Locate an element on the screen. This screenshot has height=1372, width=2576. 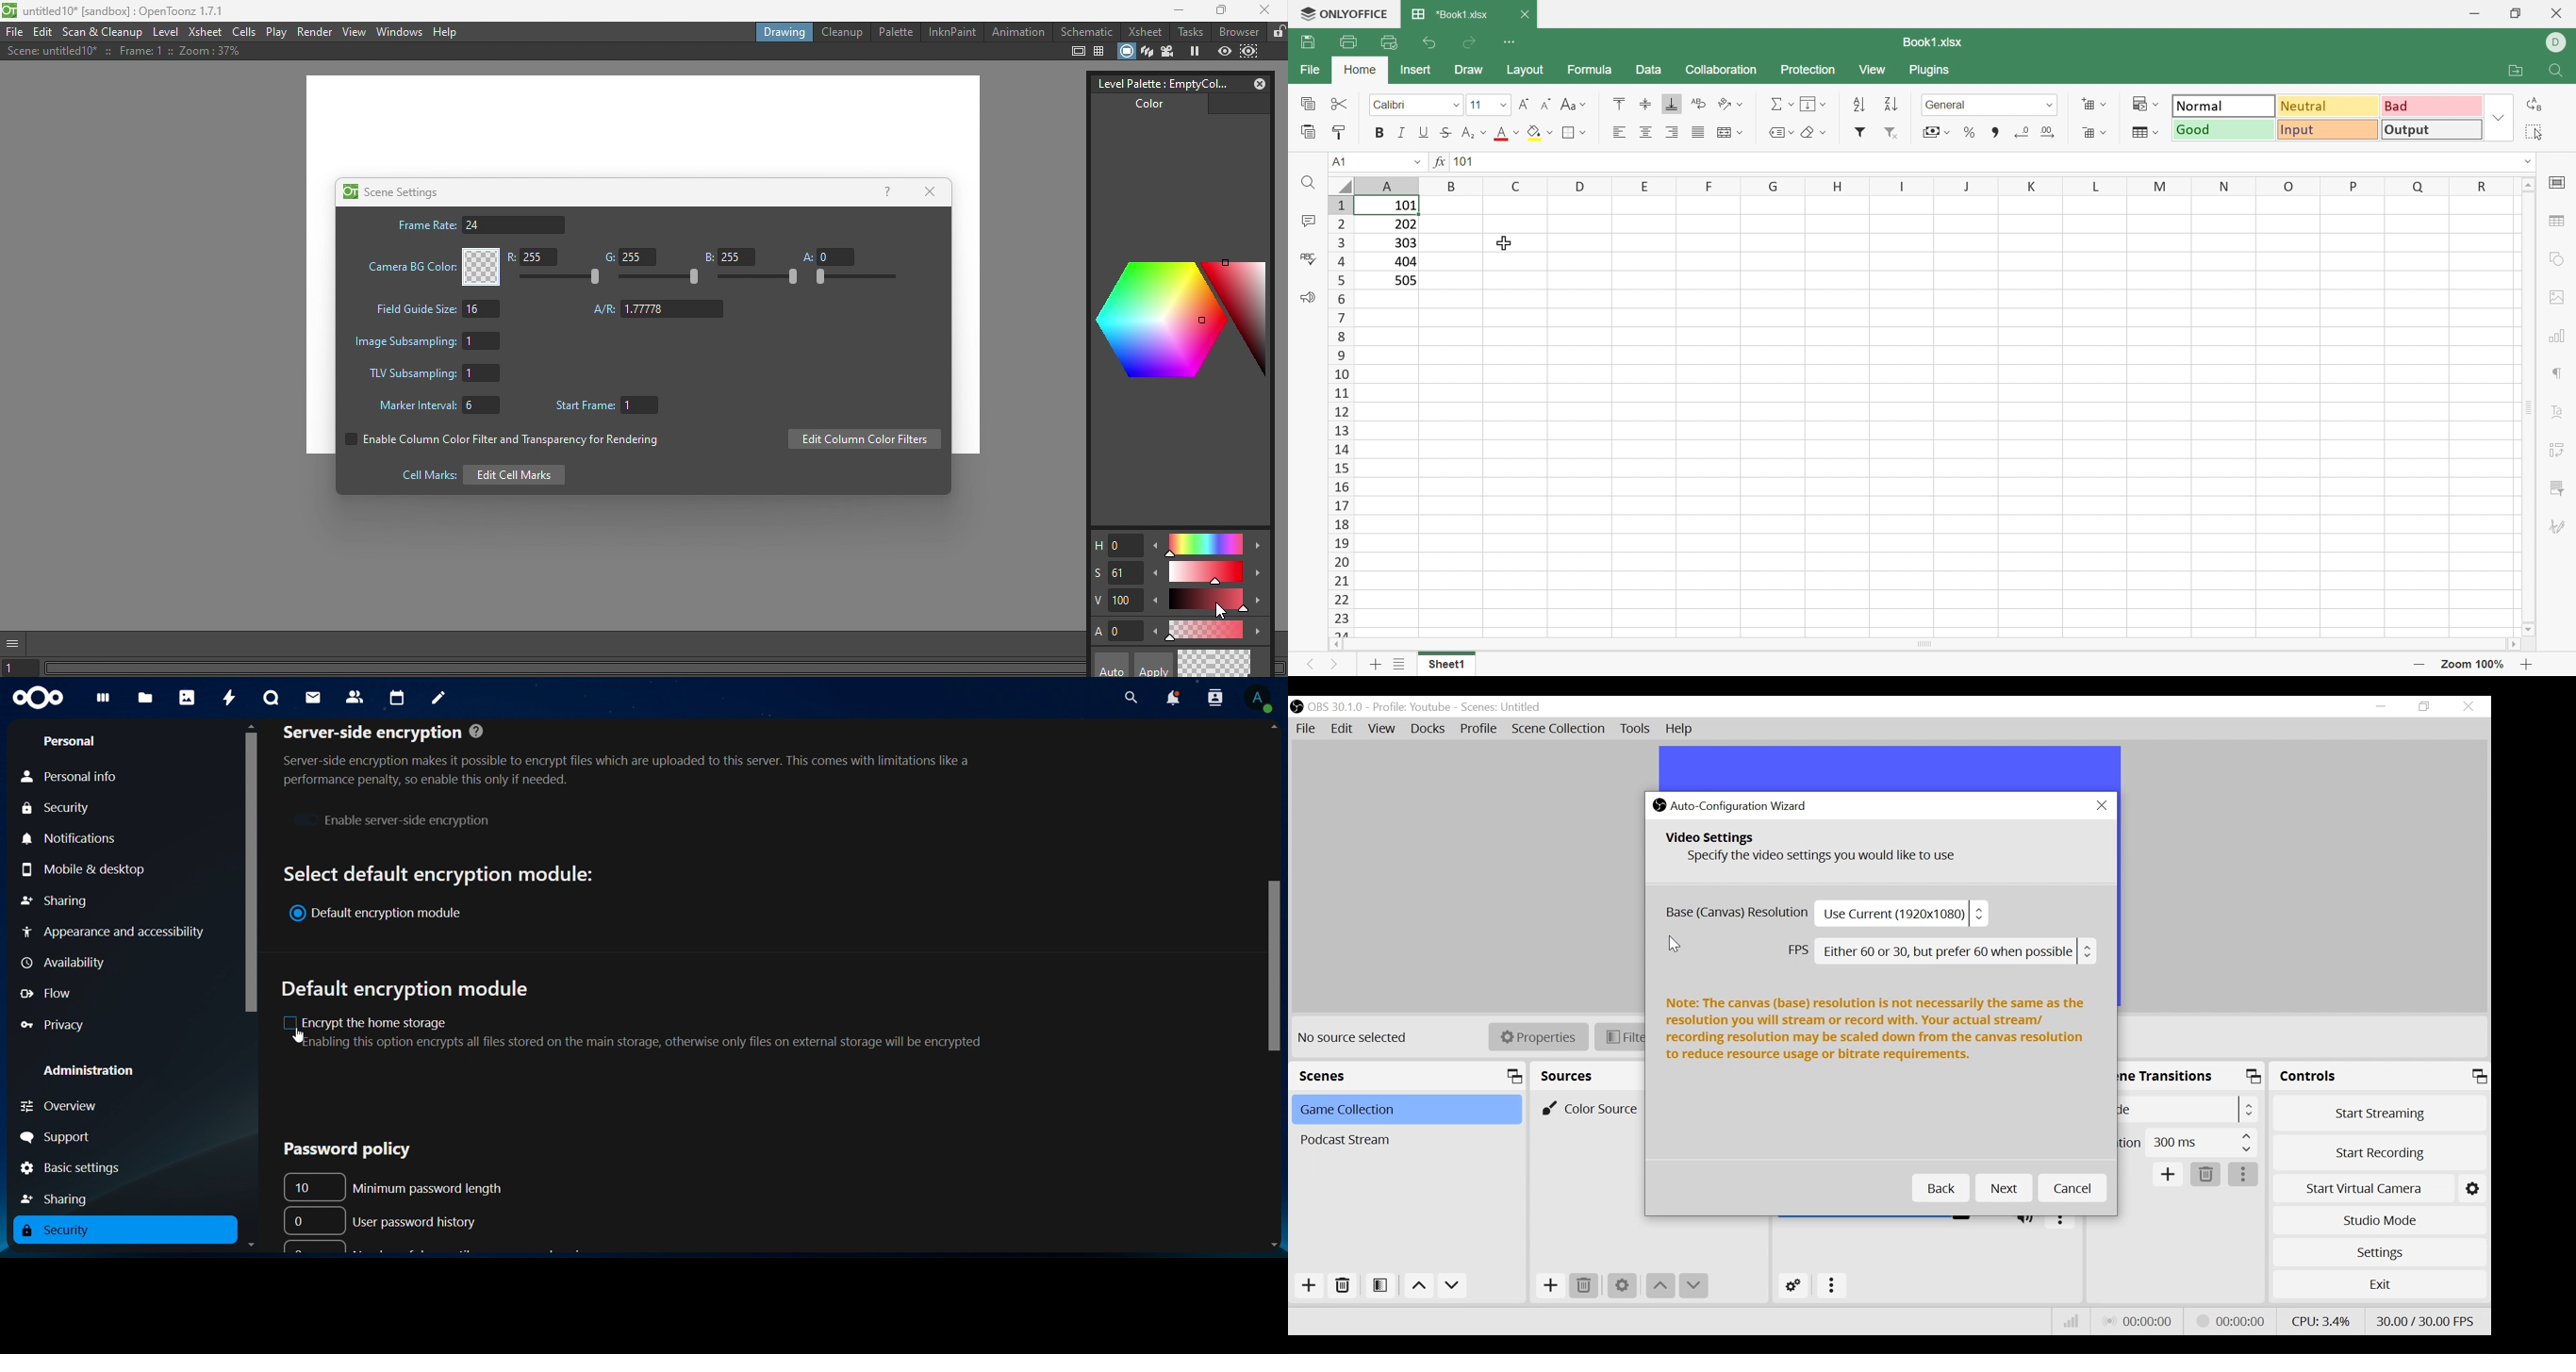
Cursor is located at coordinates (1507, 242).